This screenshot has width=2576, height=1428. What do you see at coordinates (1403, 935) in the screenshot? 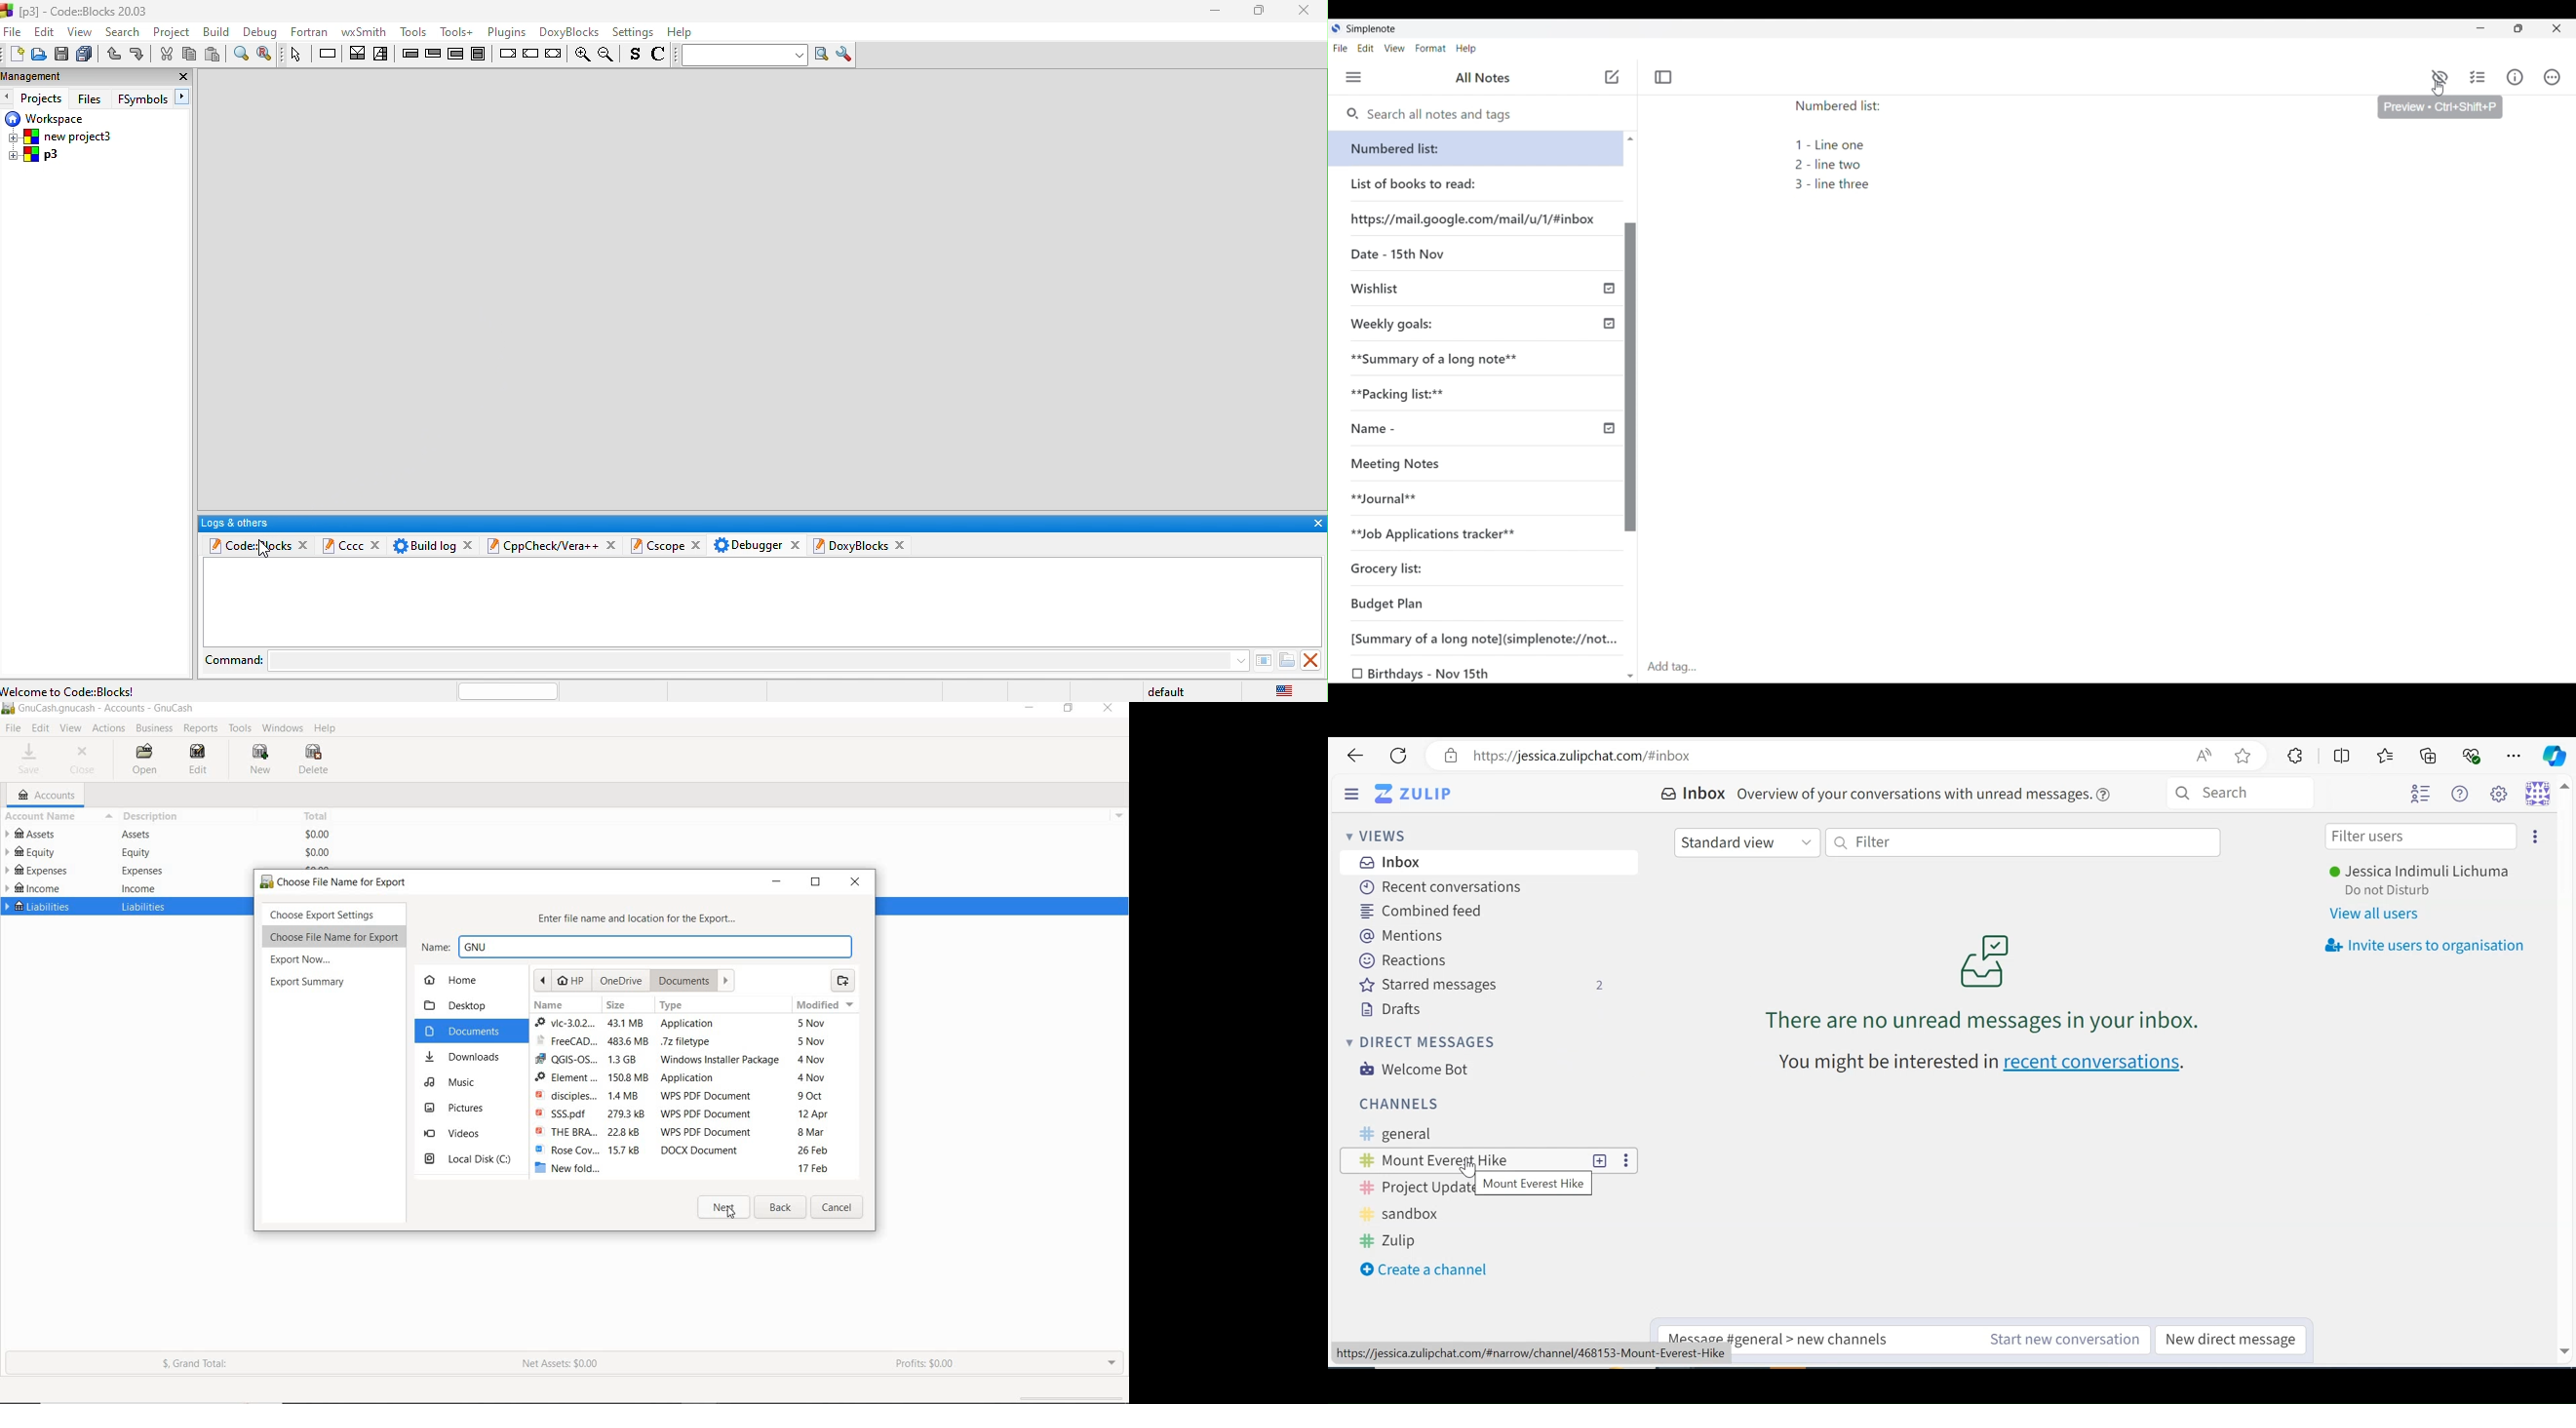
I see `Mentions` at bounding box center [1403, 935].